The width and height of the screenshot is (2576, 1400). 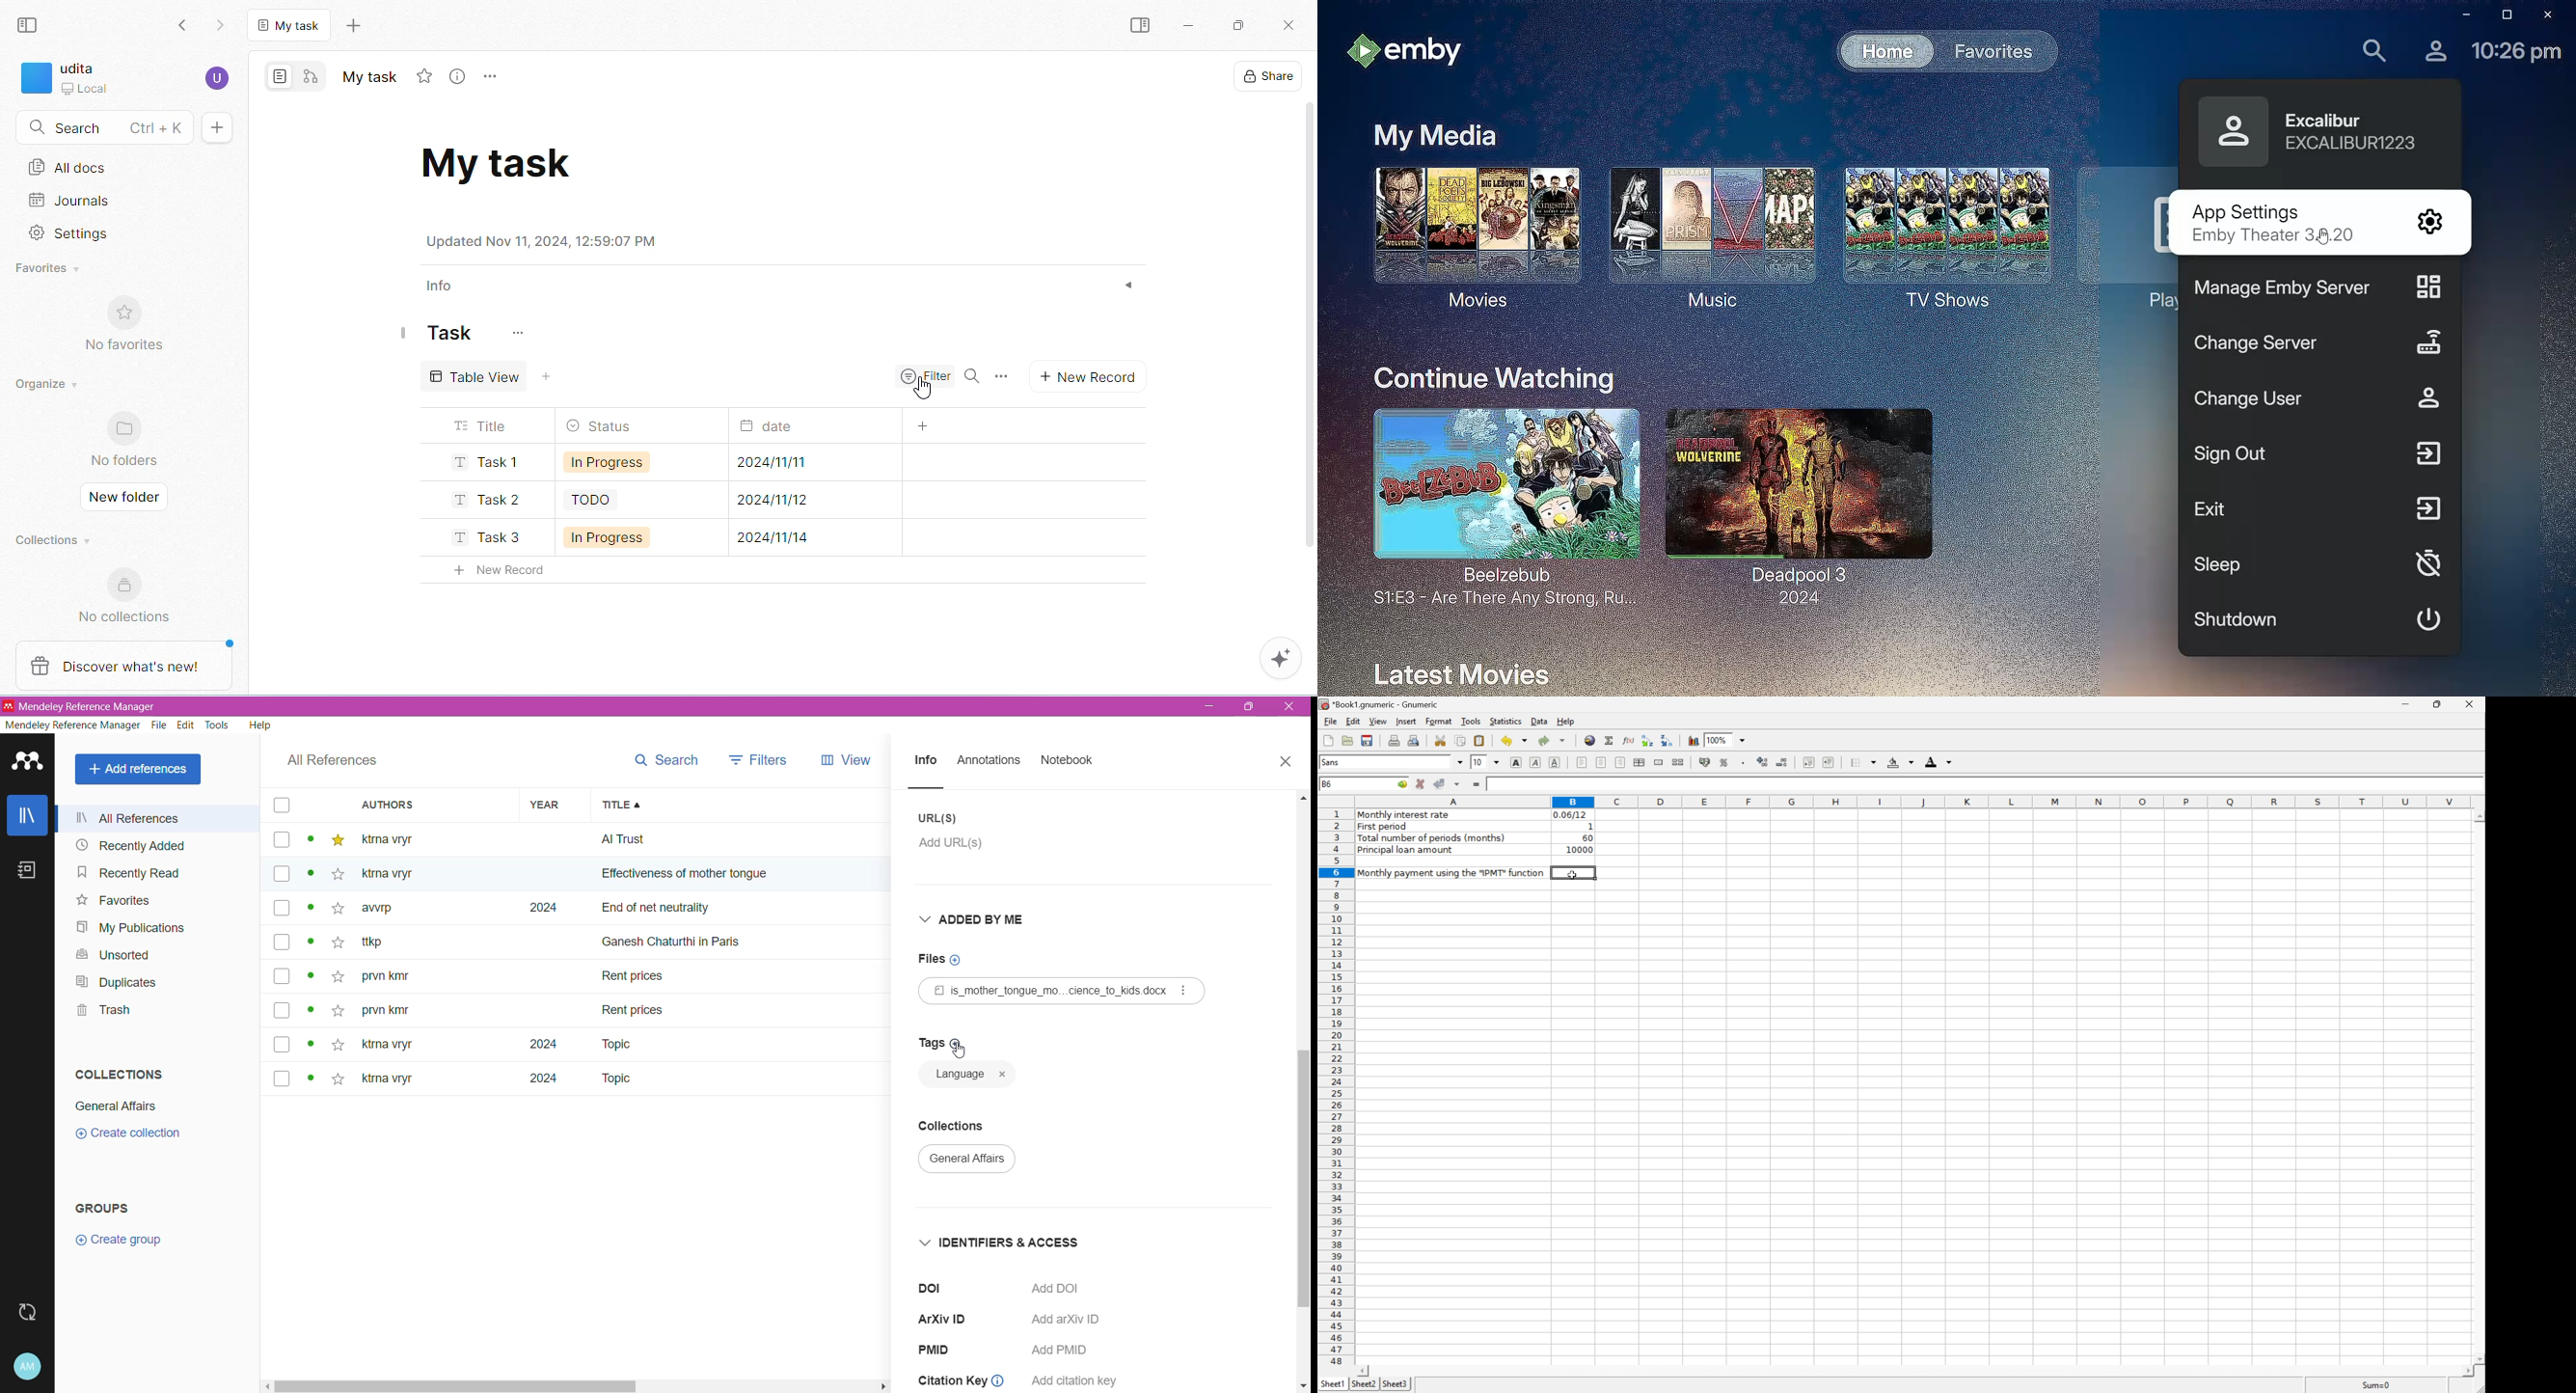 What do you see at coordinates (1365, 1370) in the screenshot?
I see `Scroll Left` at bounding box center [1365, 1370].